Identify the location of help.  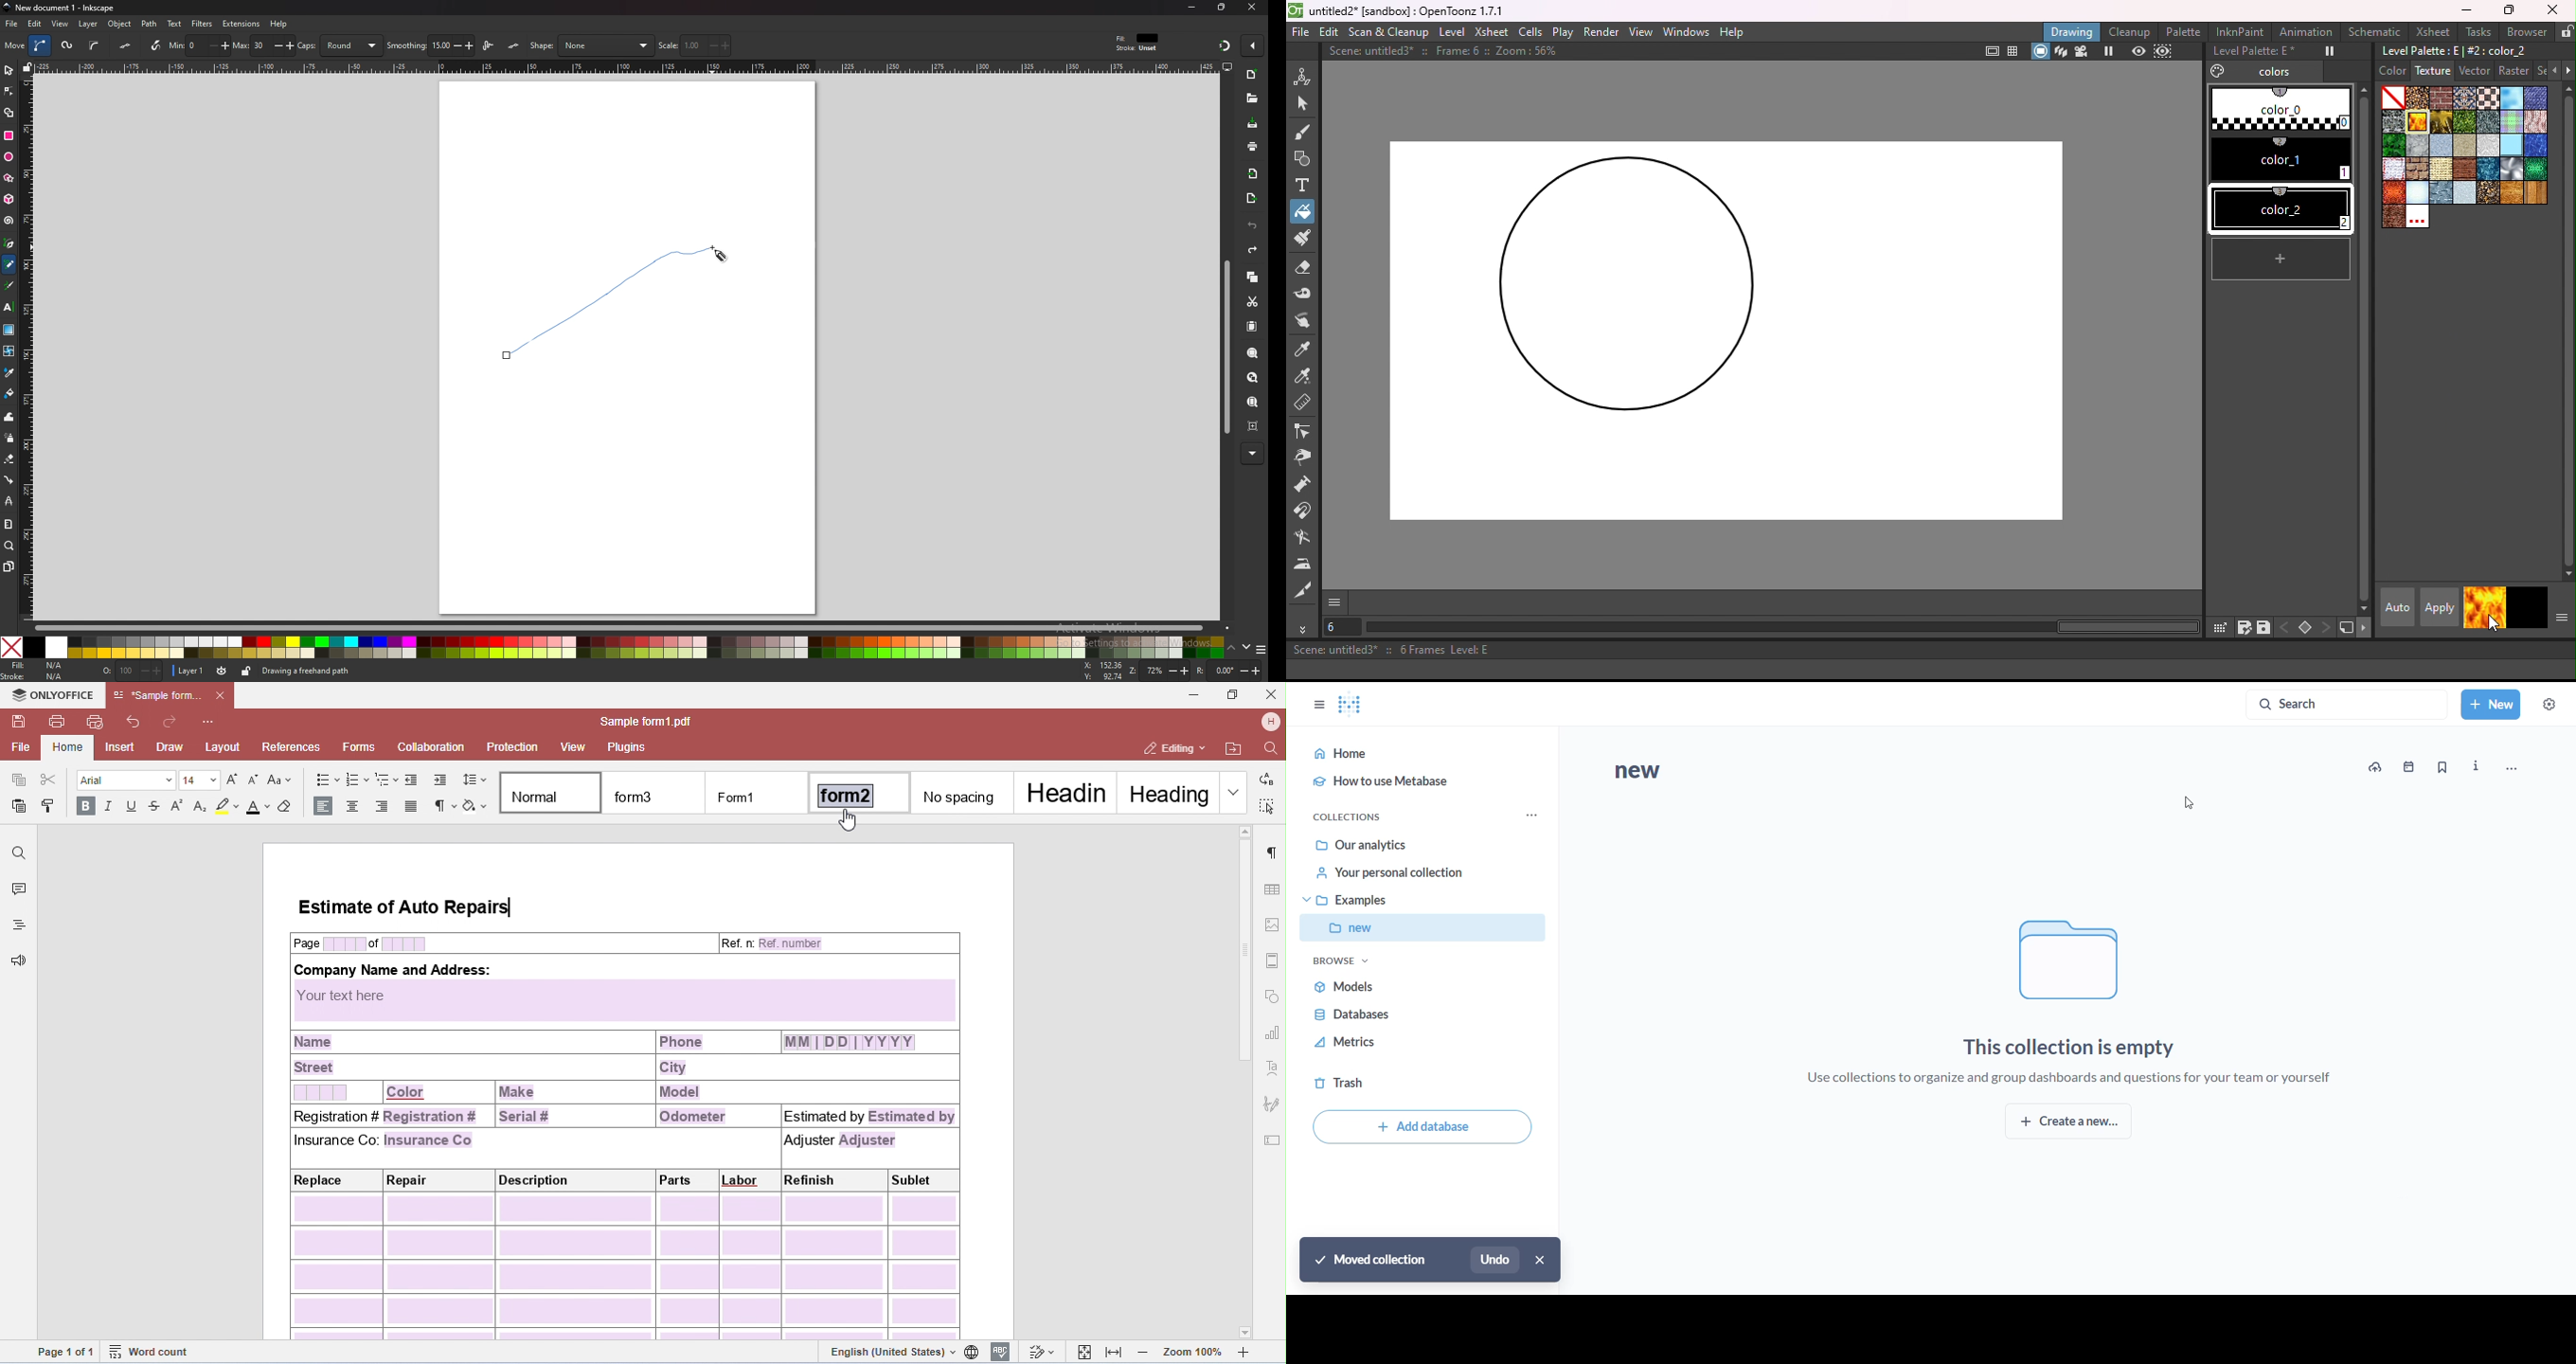
(279, 23).